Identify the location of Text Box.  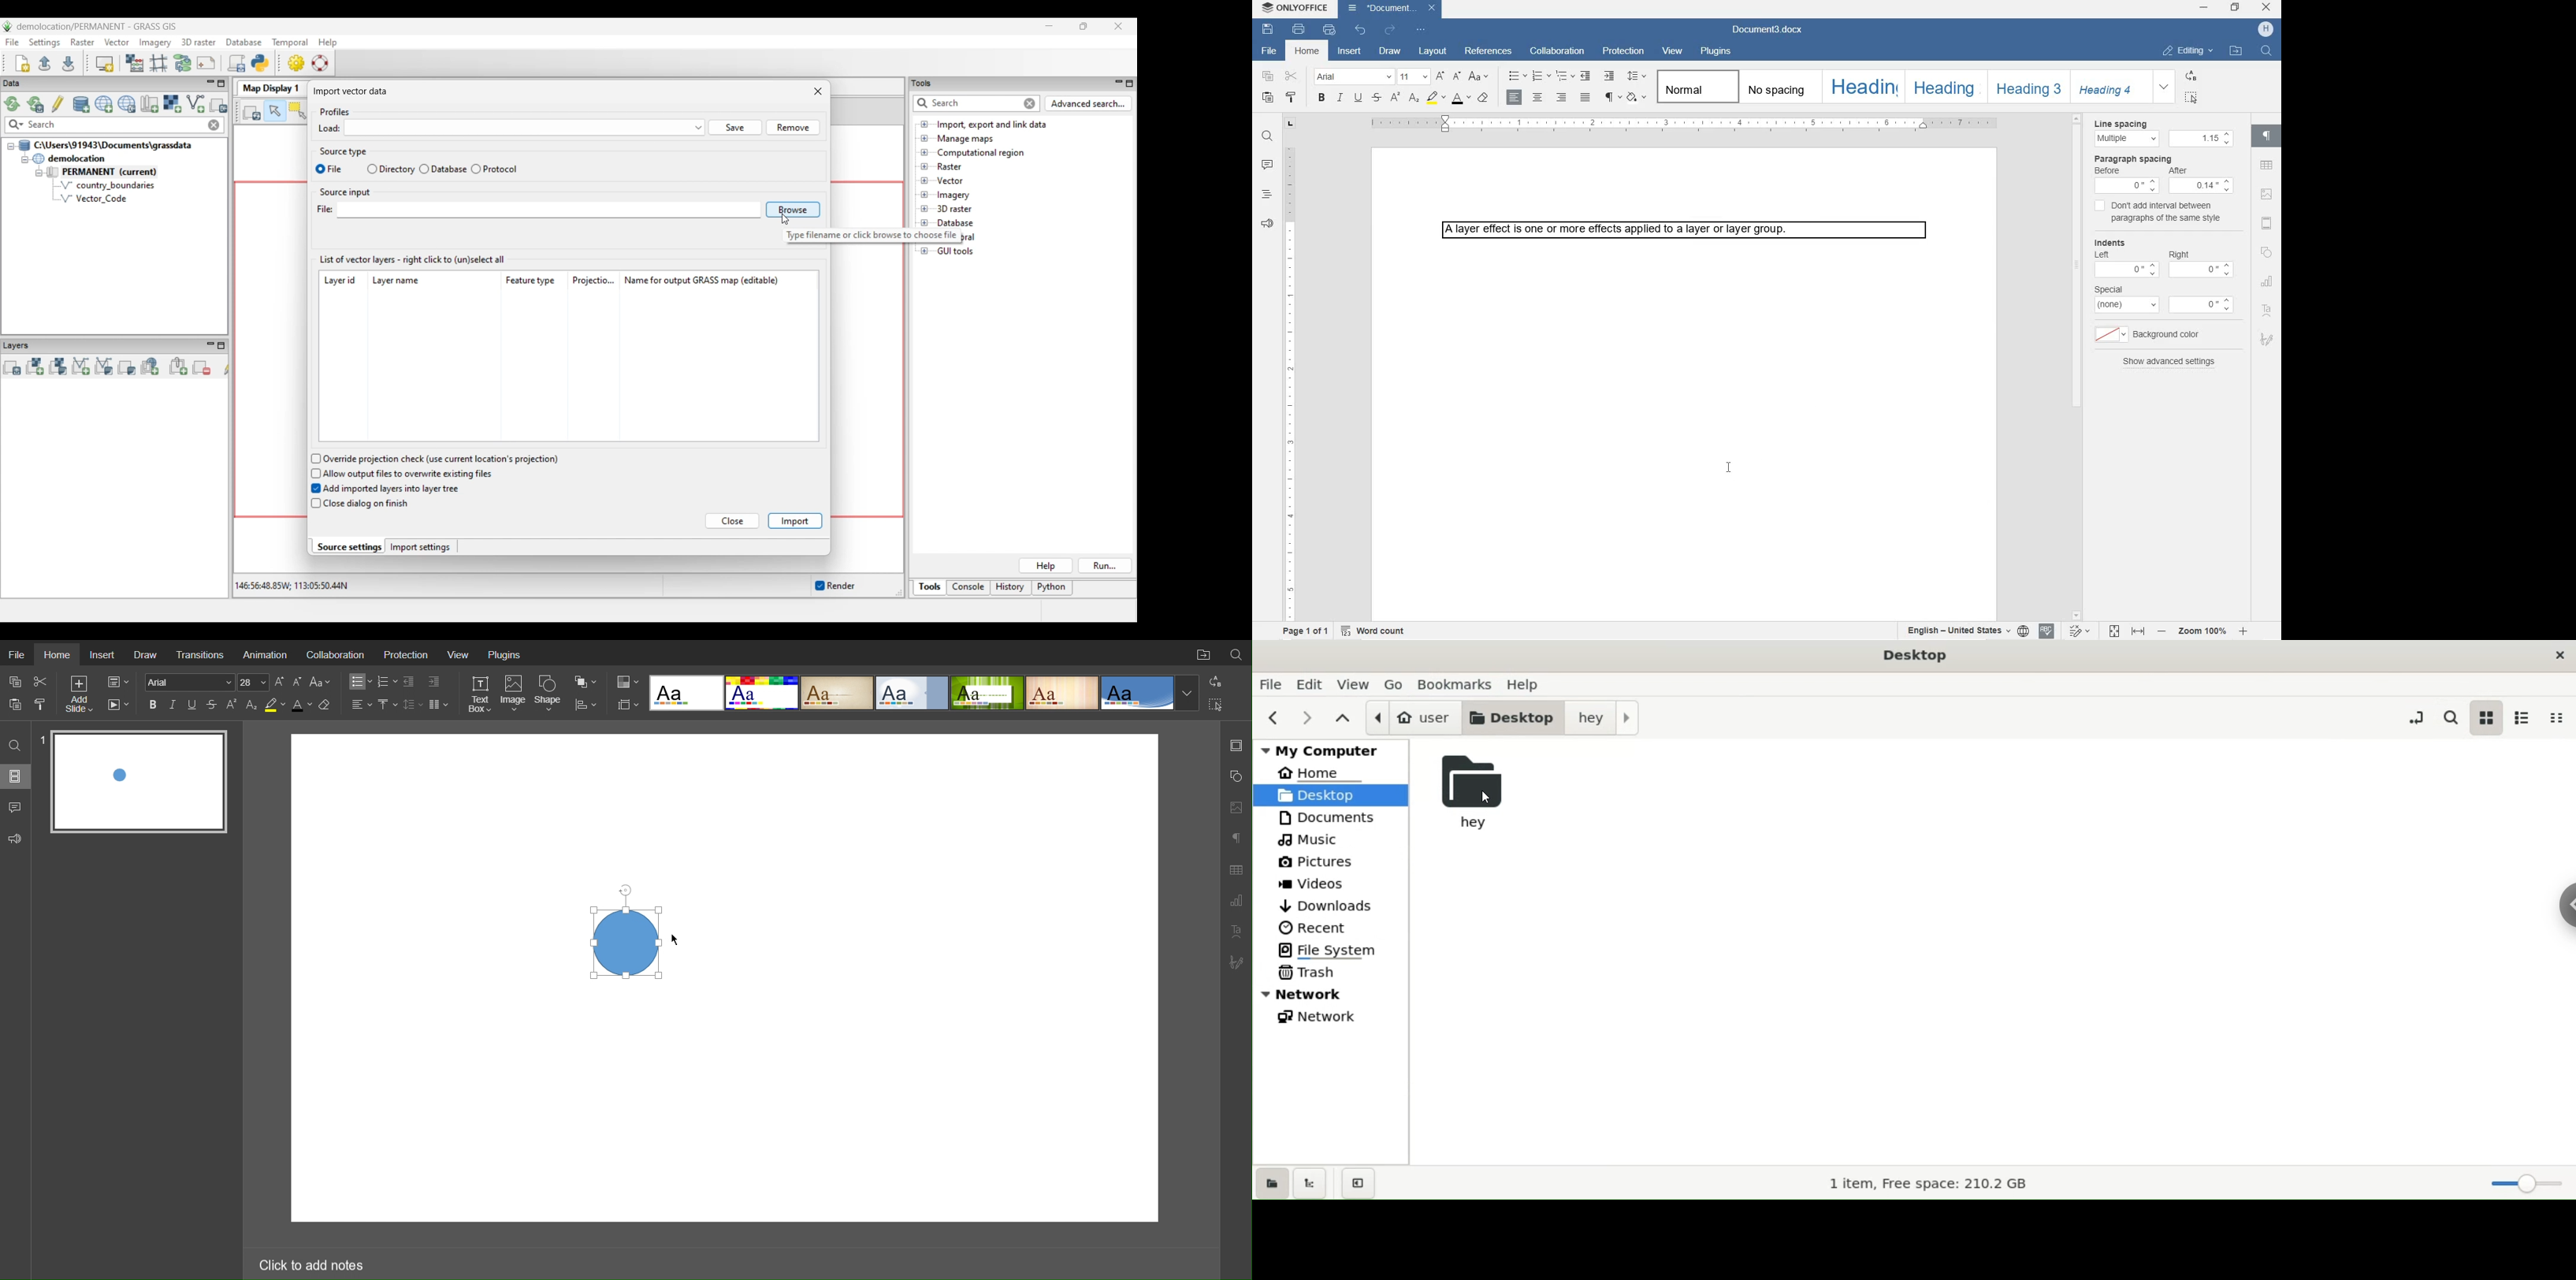
(479, 694).